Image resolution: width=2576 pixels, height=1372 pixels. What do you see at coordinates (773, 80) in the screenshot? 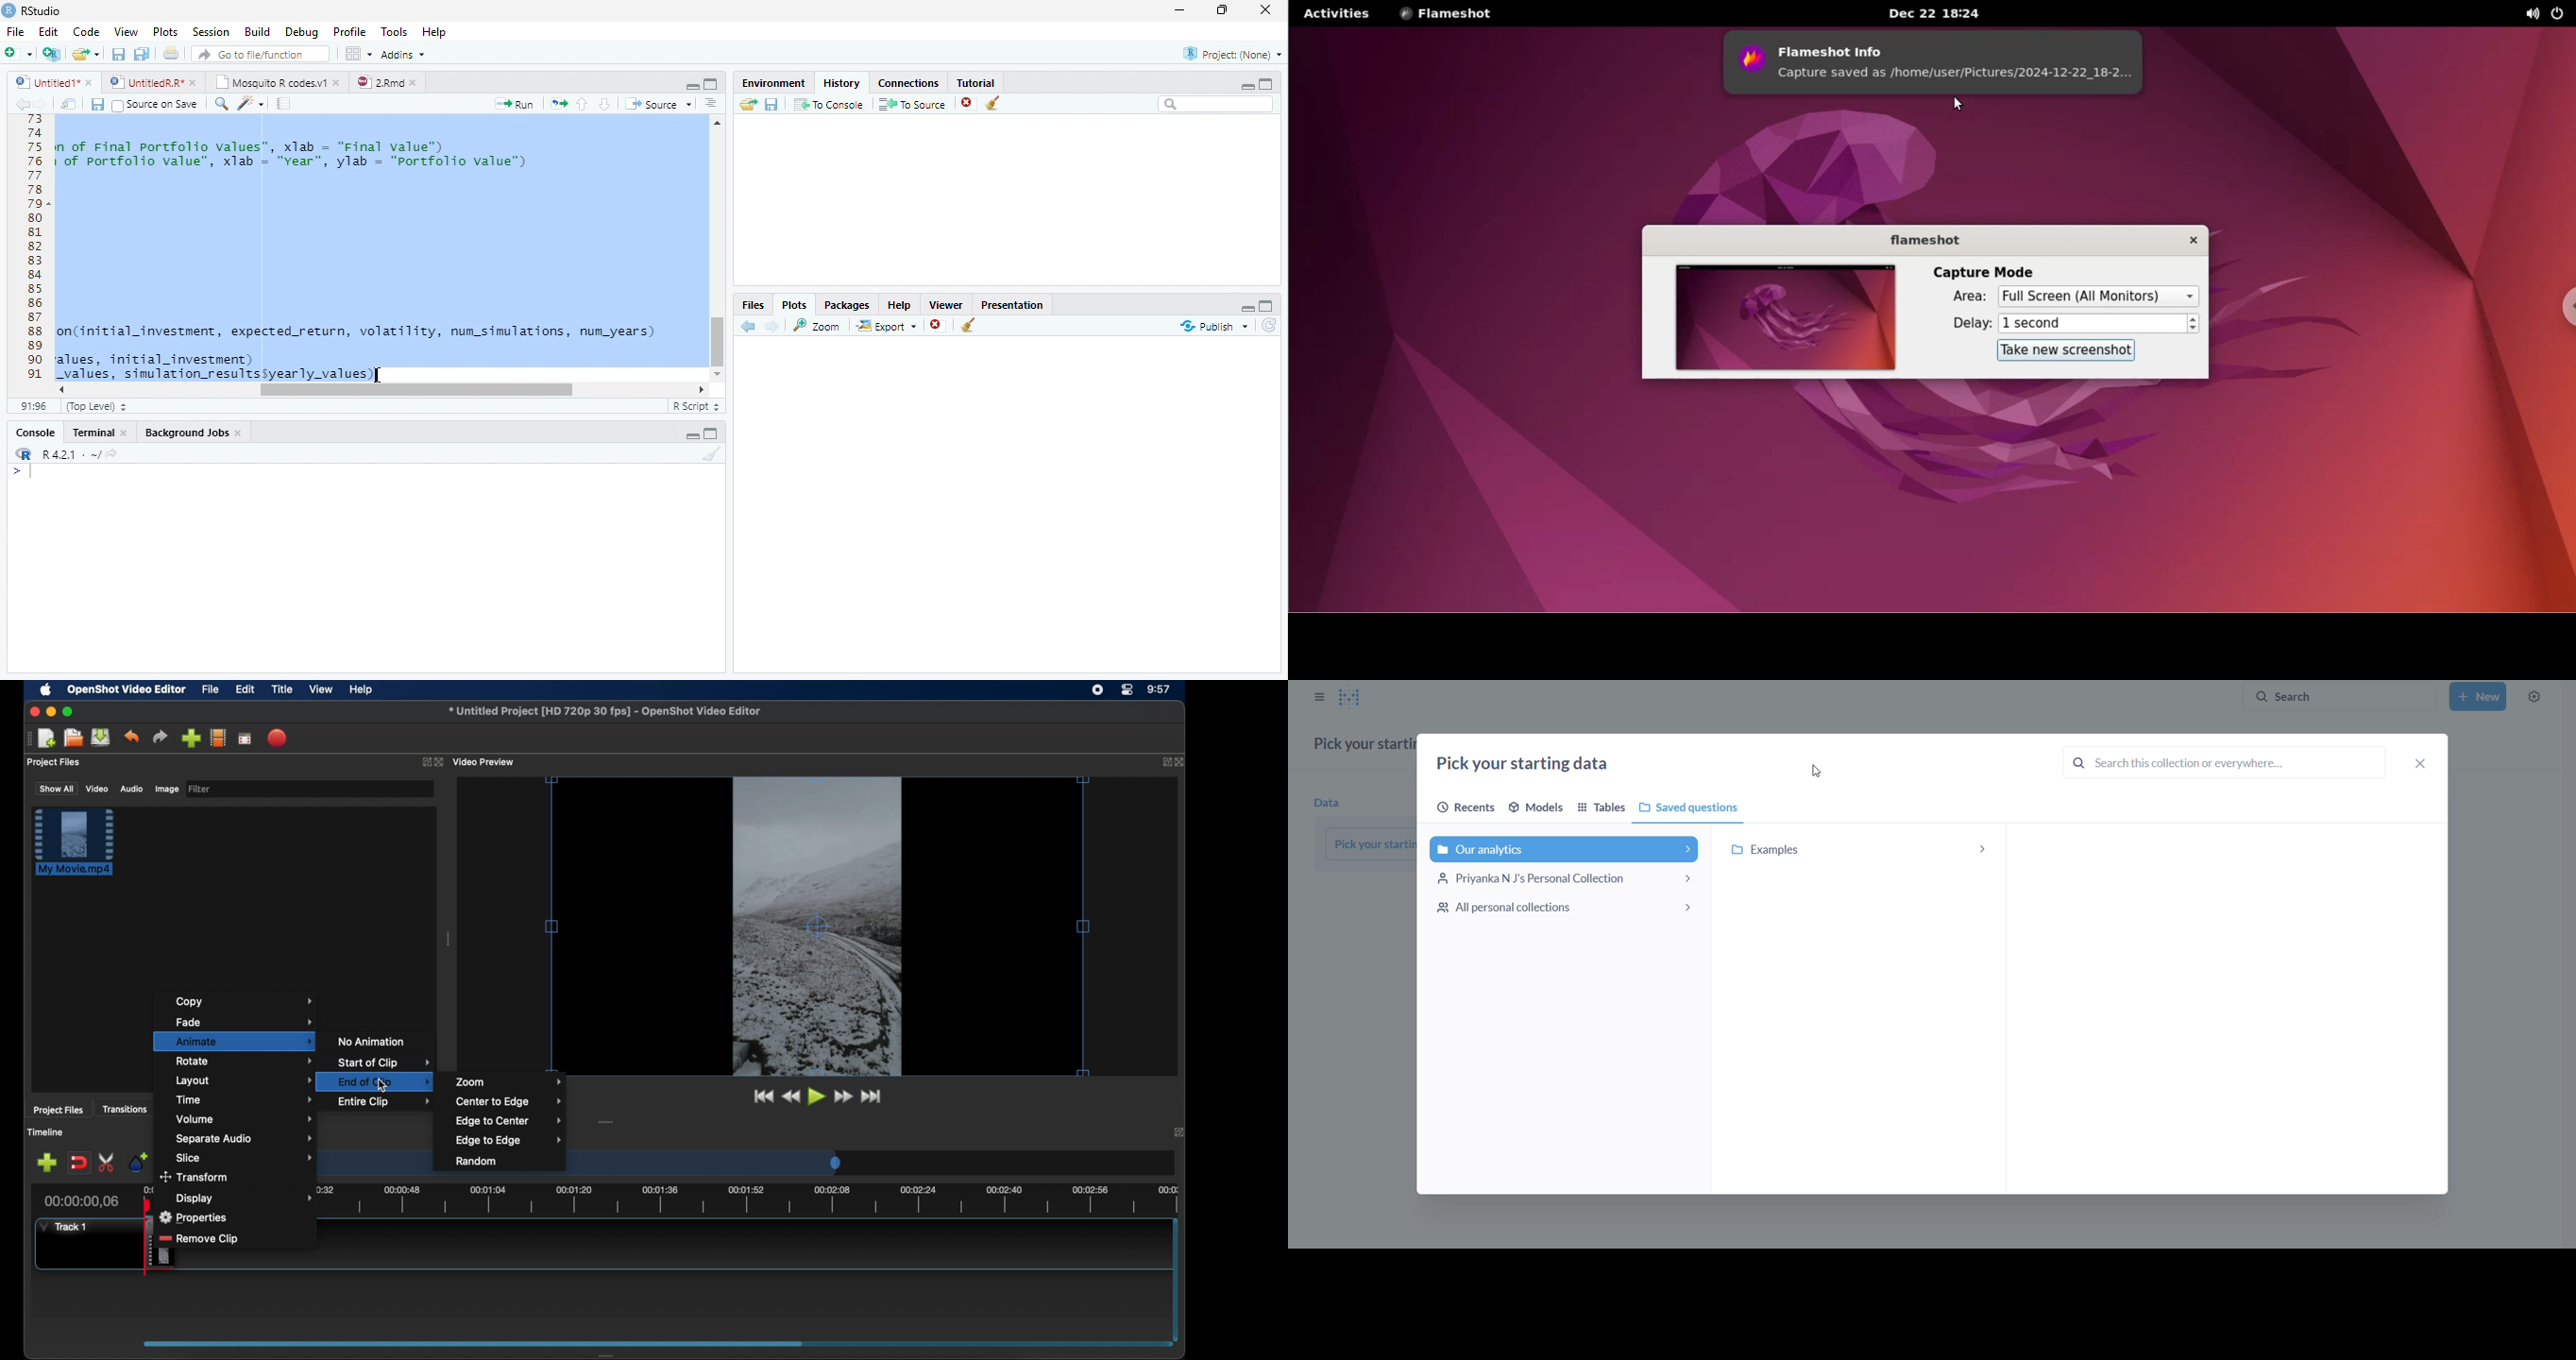
I see `Environment` at bounding box center [773, 80].